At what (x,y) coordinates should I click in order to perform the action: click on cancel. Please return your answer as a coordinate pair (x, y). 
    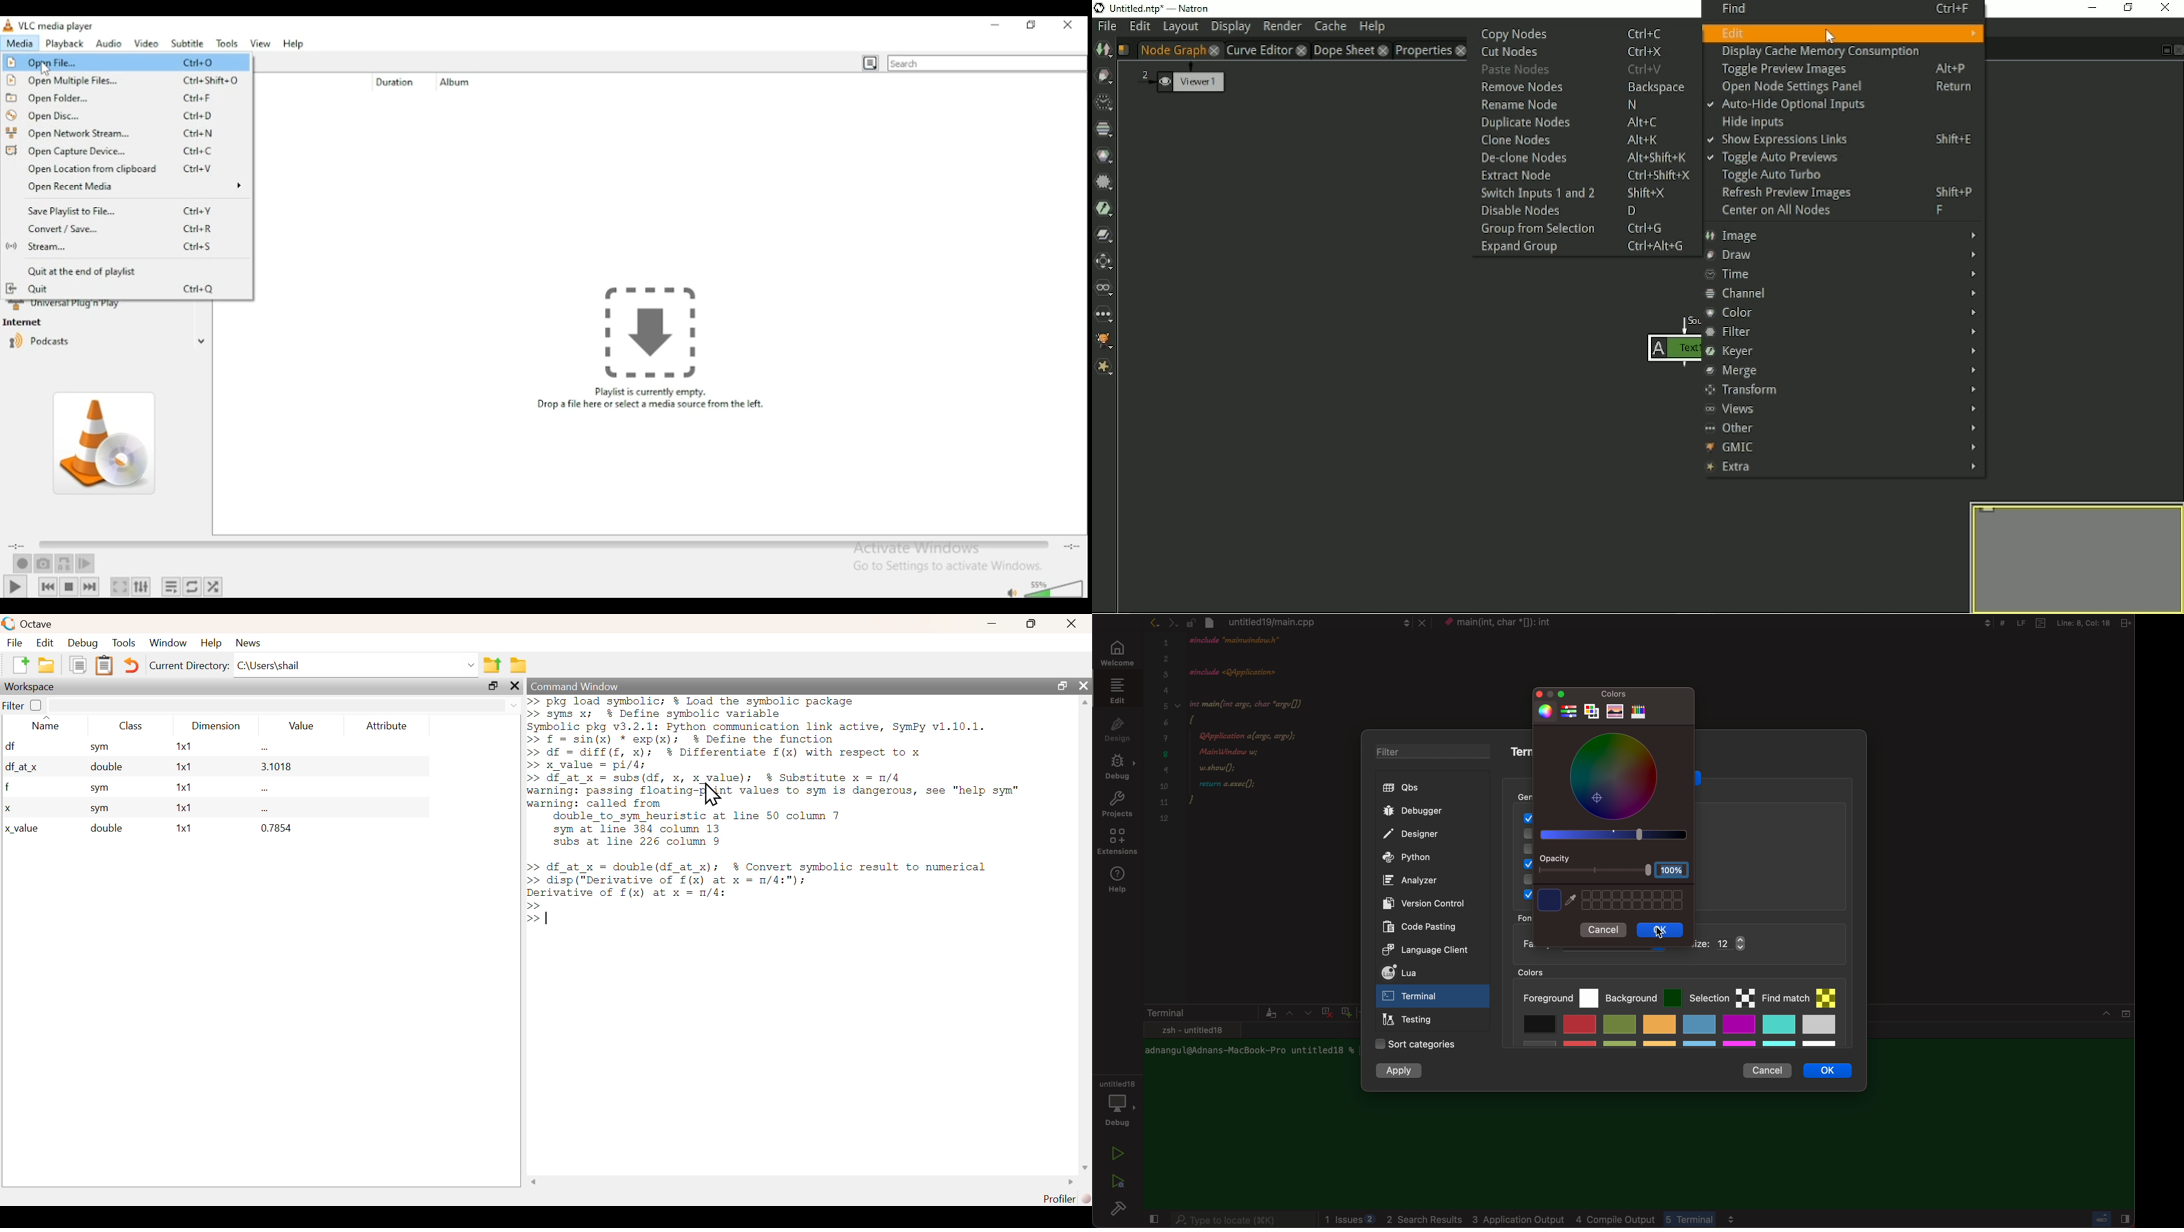
    Looking at the image, I should click on (1767, 1067).